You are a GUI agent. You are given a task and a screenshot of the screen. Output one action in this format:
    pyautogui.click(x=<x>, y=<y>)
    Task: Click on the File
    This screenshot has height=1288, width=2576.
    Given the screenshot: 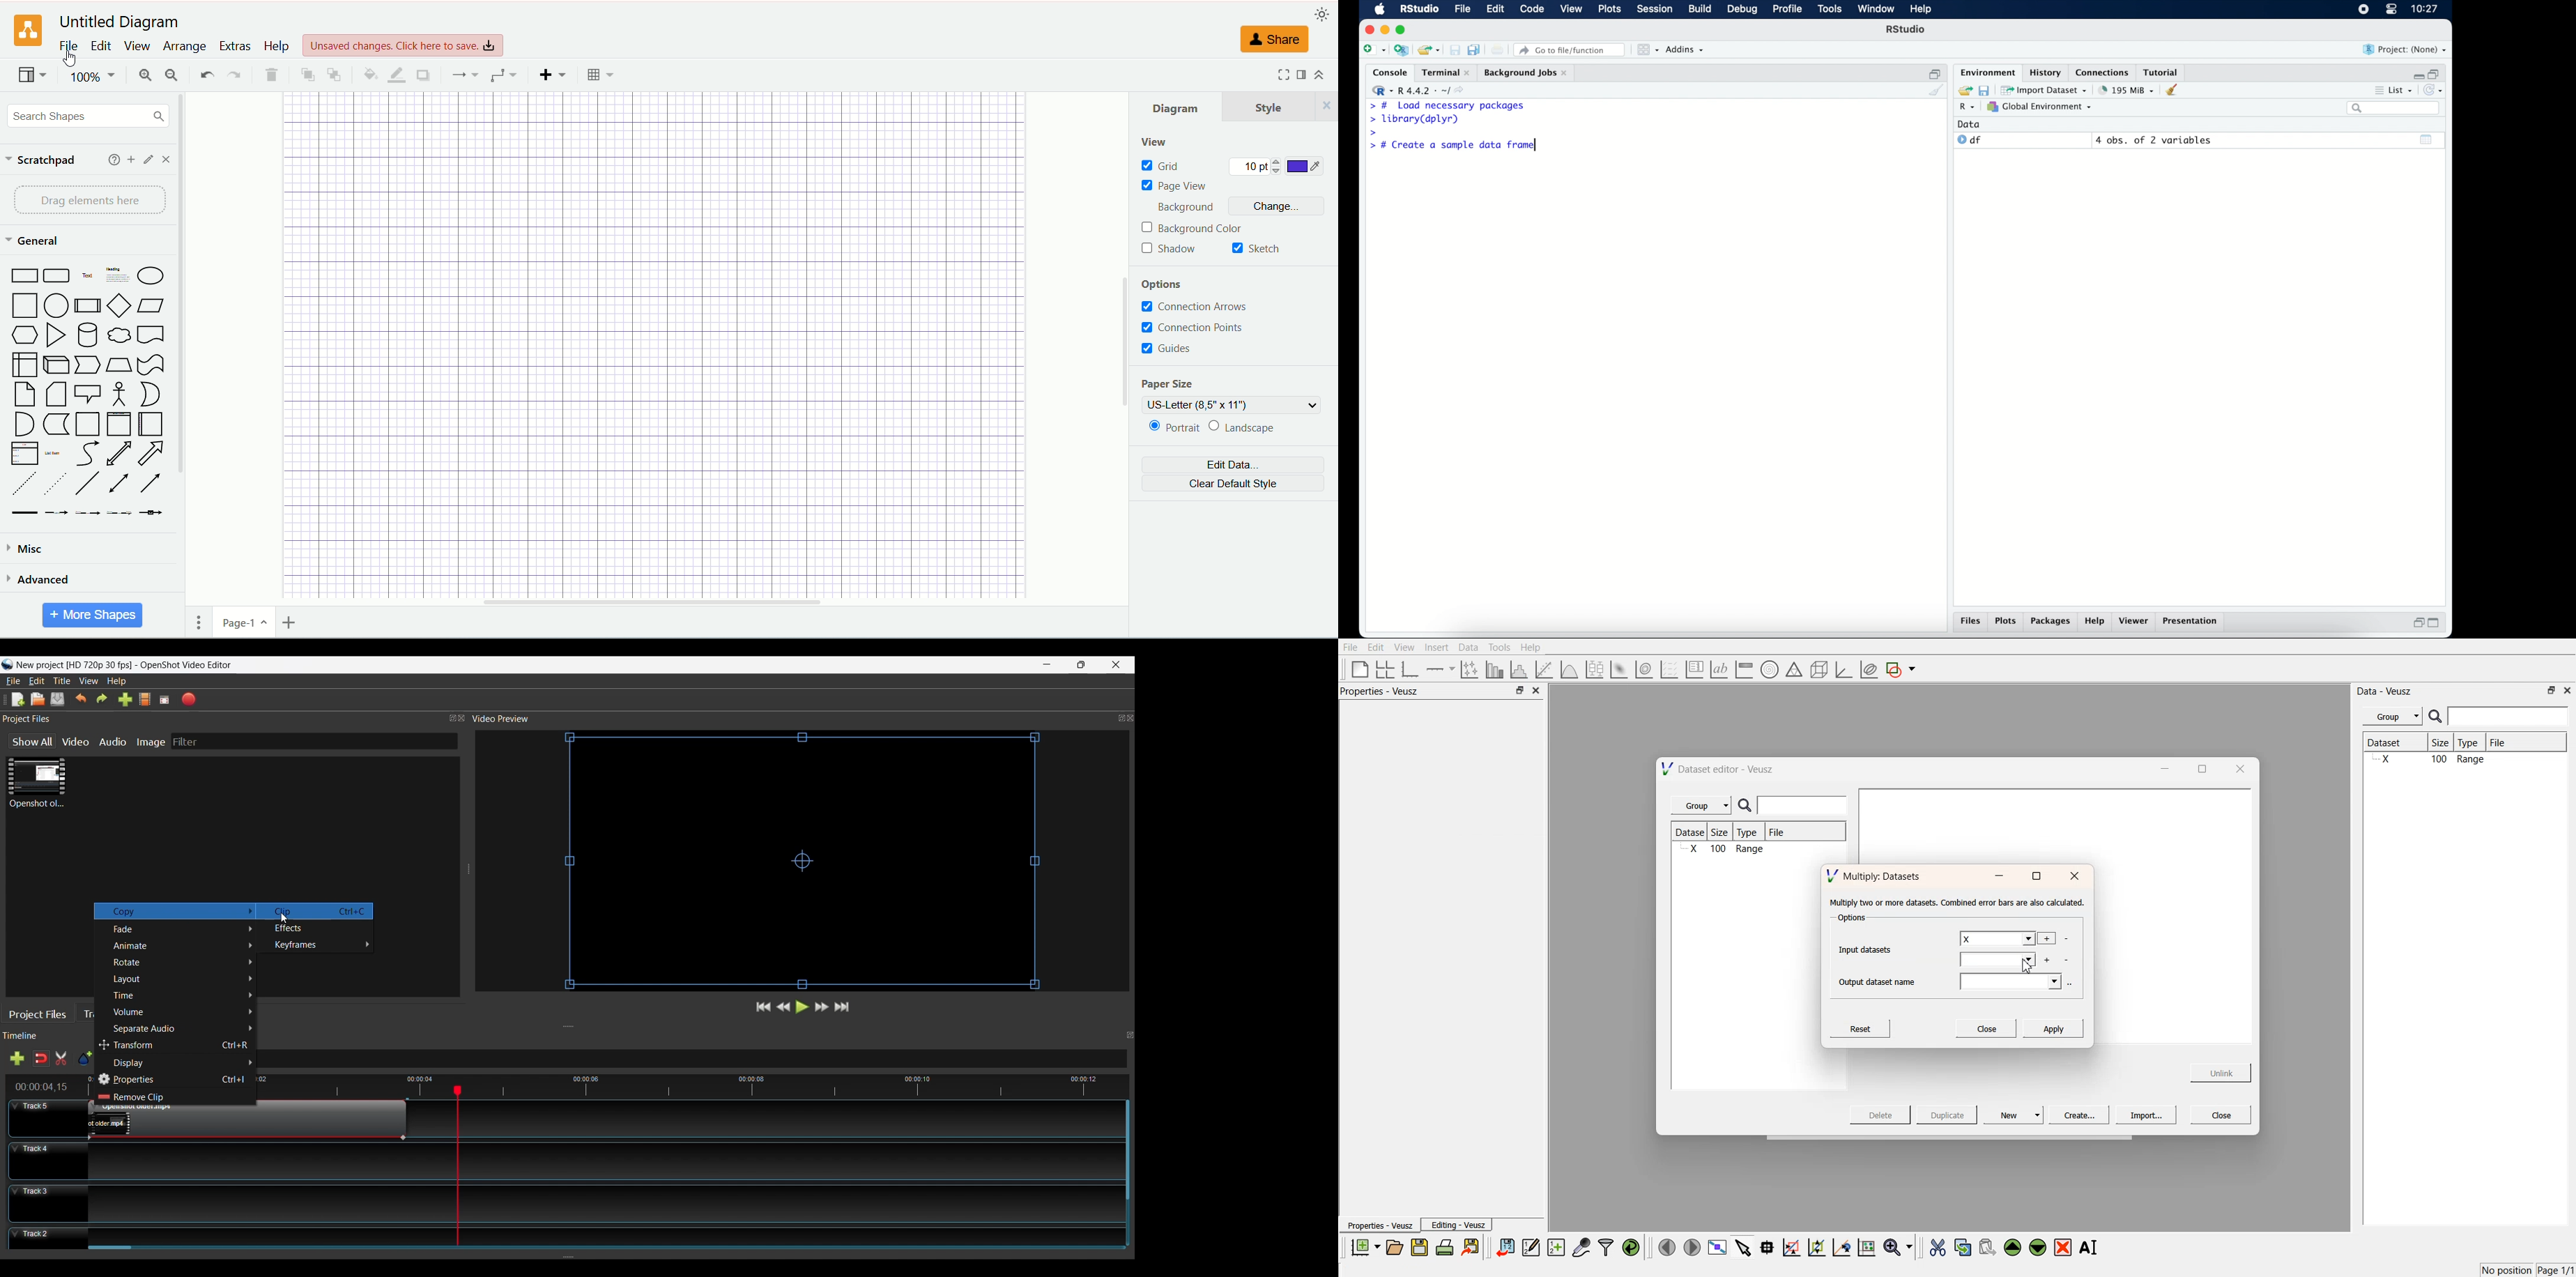 What is the action you would take?
    pyautogui.click(x=14, y=680)
    